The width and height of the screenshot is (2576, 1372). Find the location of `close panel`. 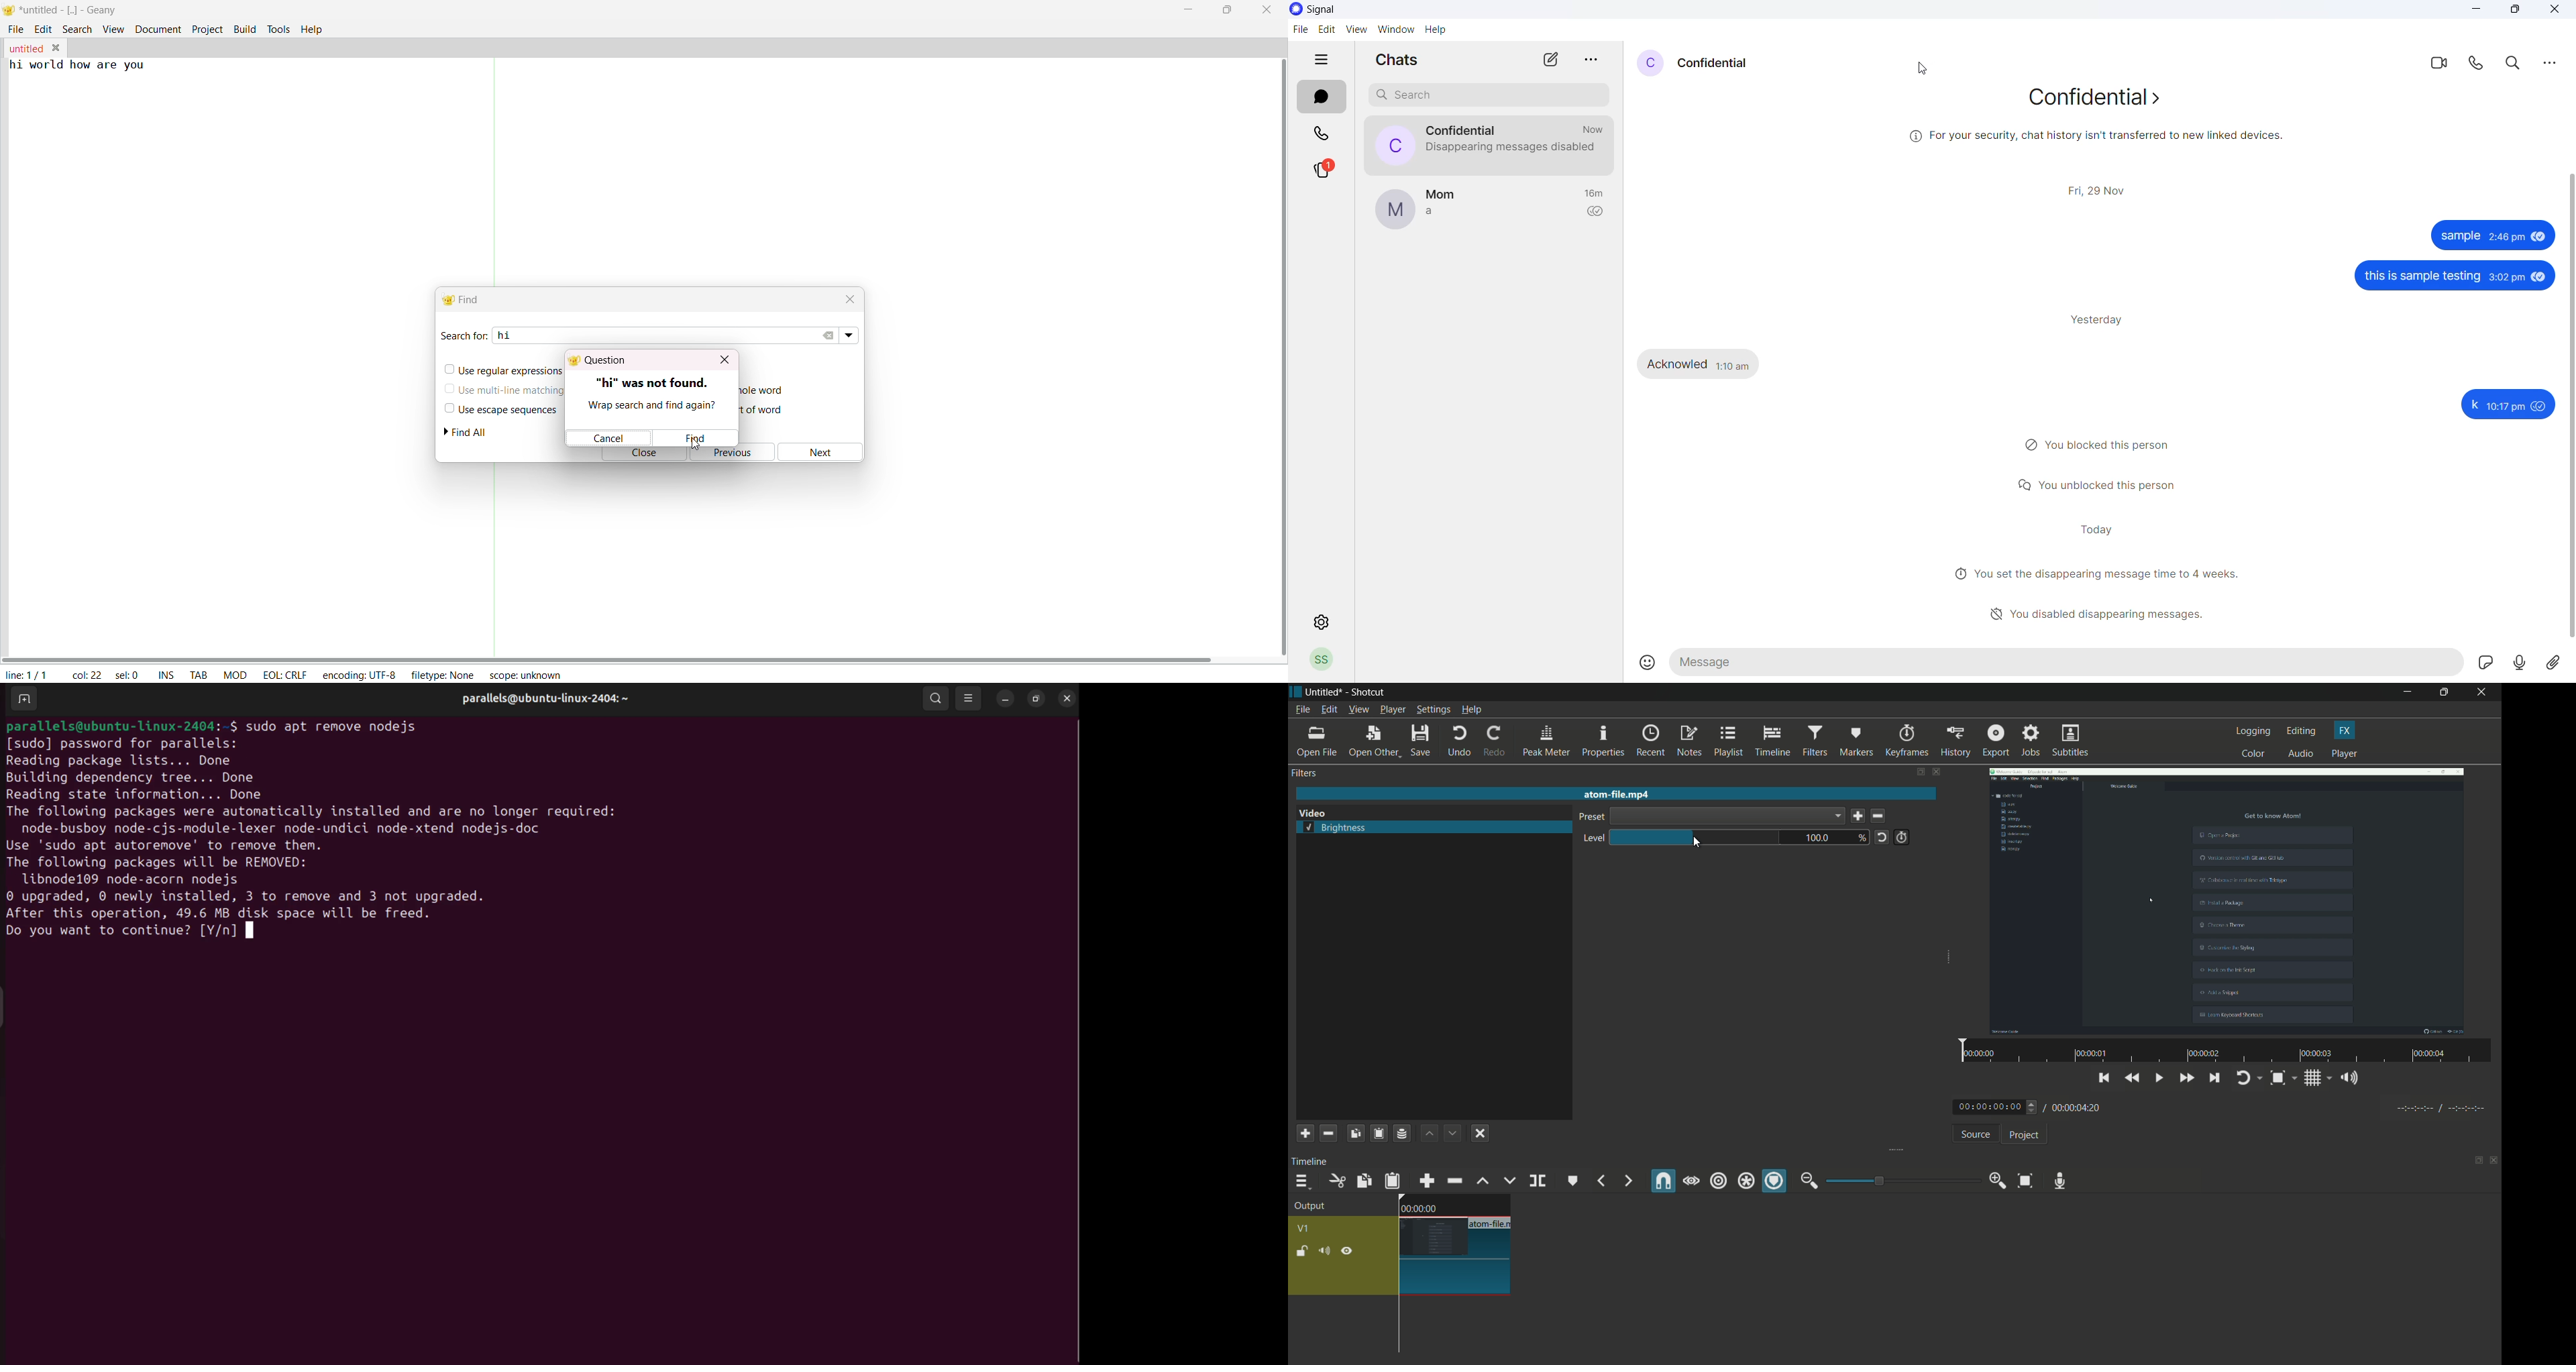

close panel is located at coordinates (2494, 1162).